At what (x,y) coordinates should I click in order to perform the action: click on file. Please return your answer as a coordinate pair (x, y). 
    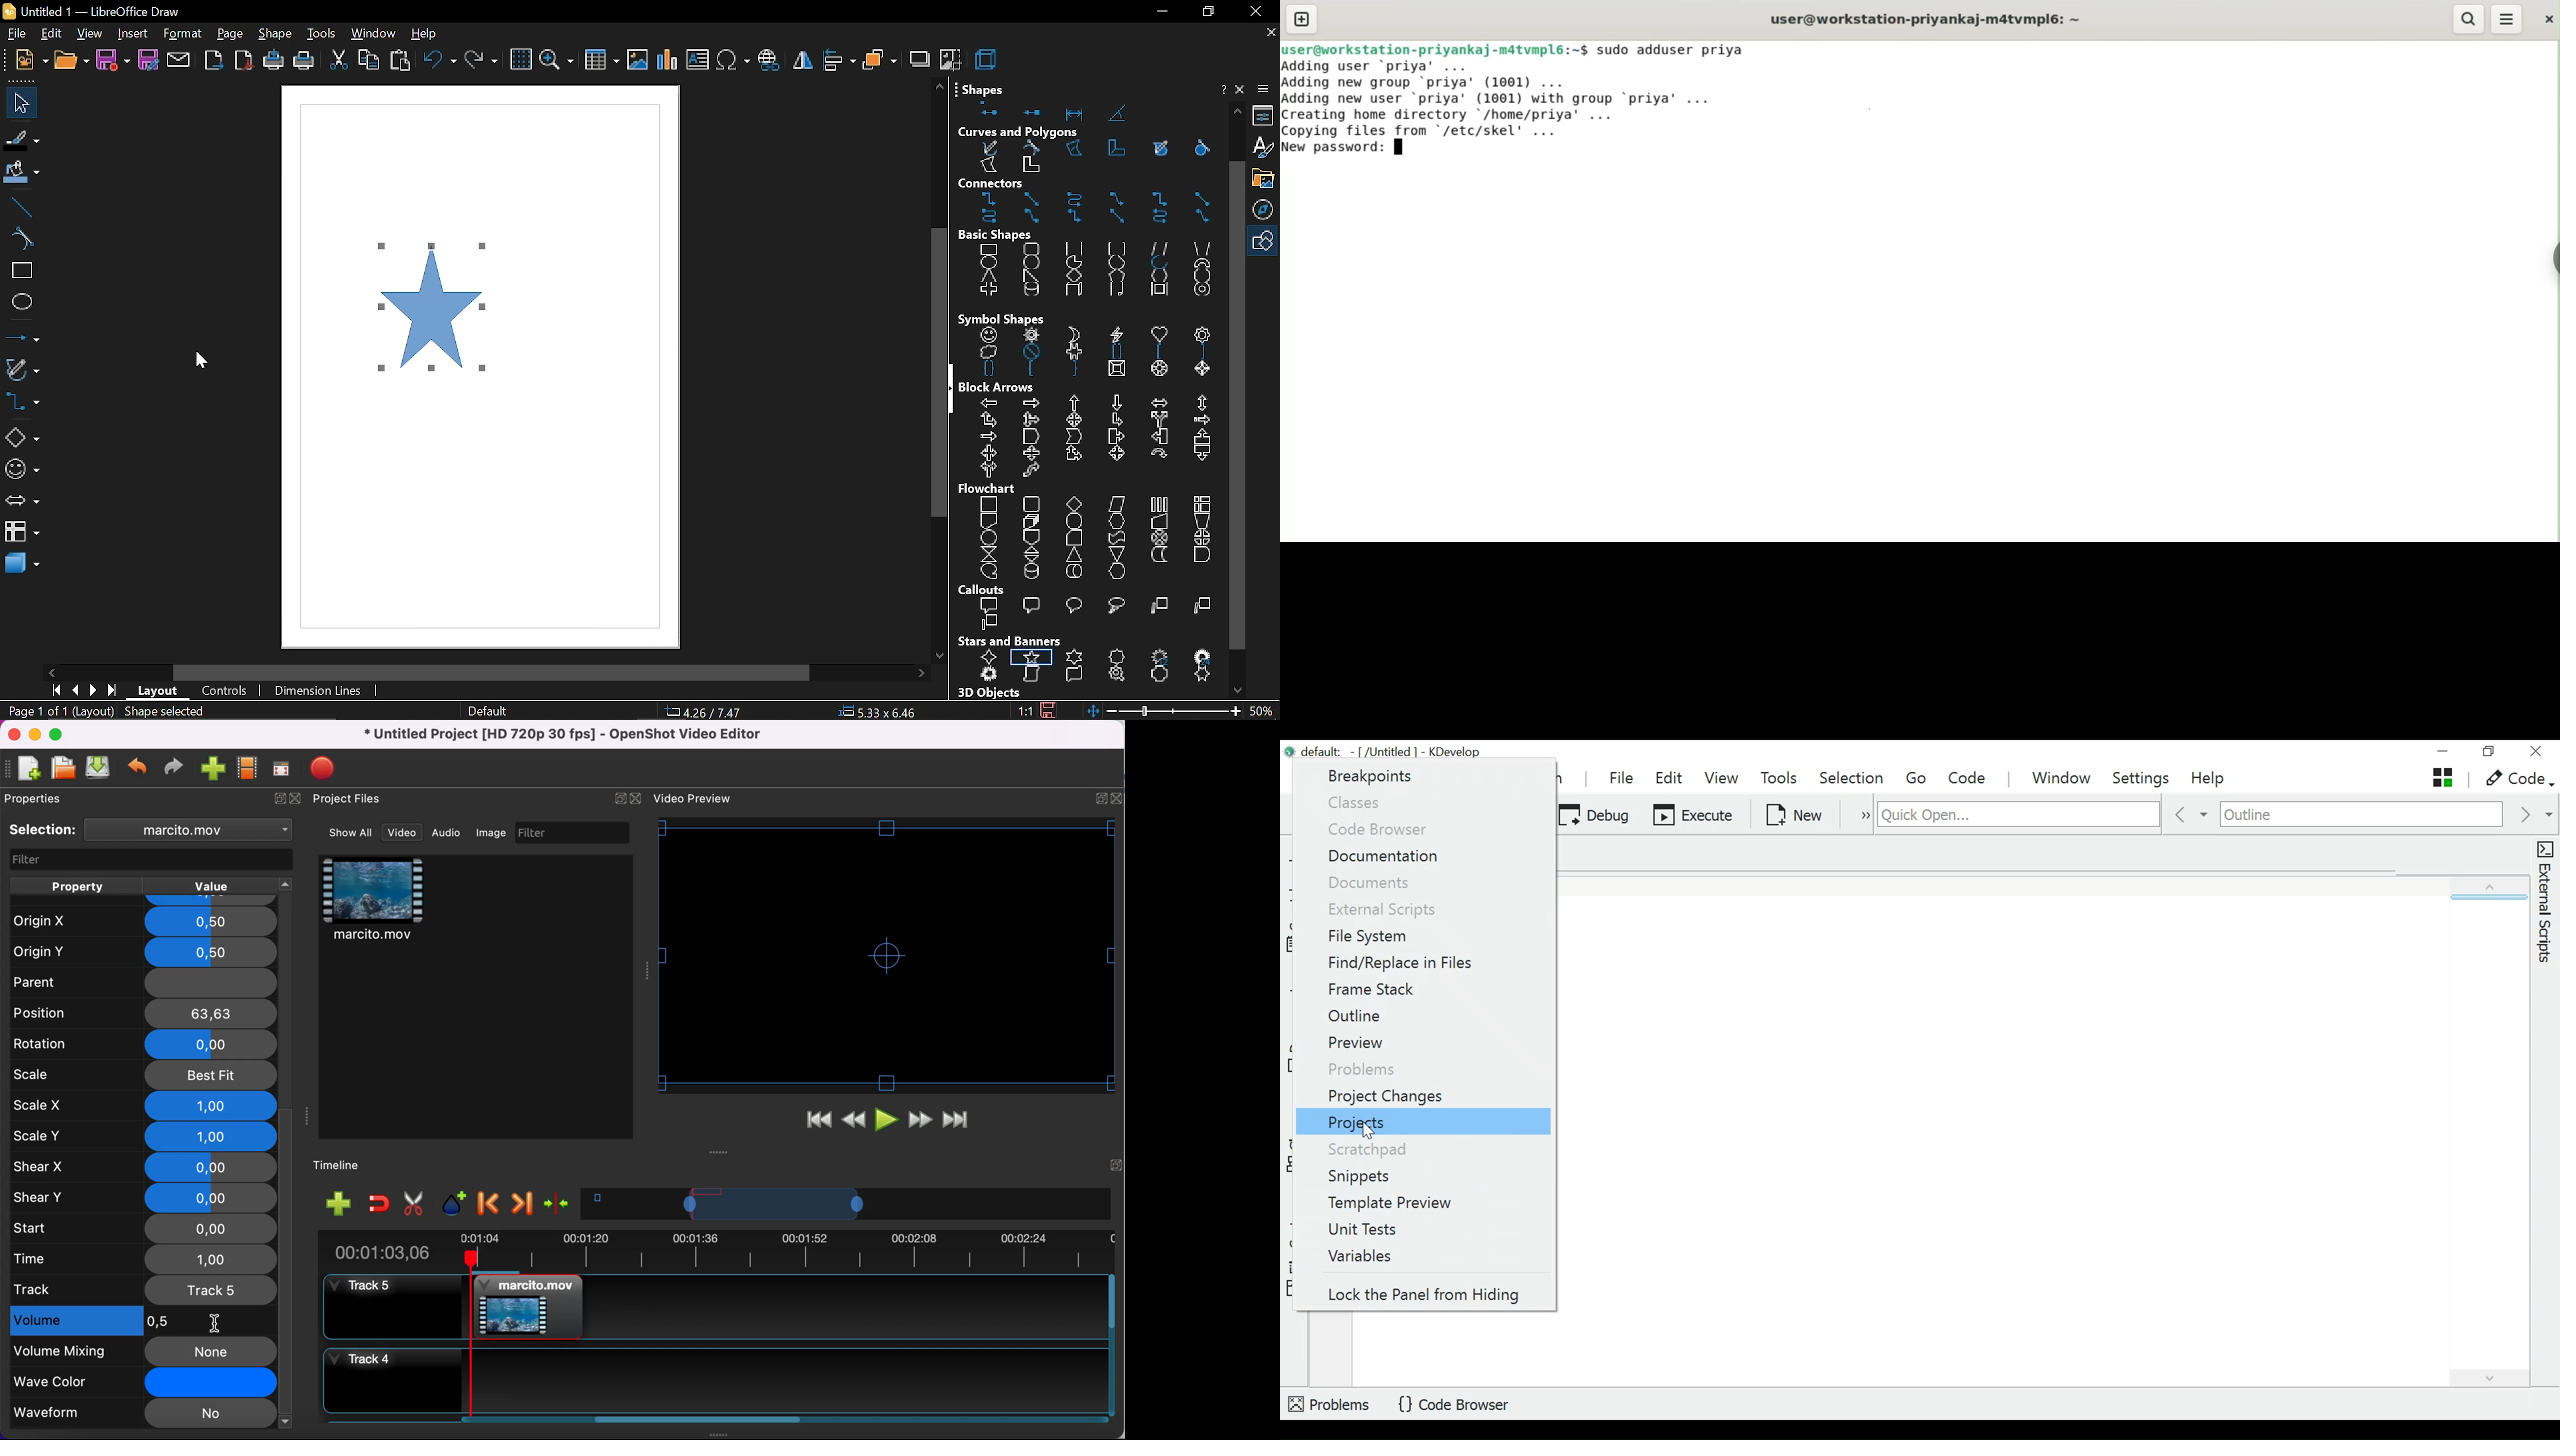
    Looking at the image, I should click on (24, 102).